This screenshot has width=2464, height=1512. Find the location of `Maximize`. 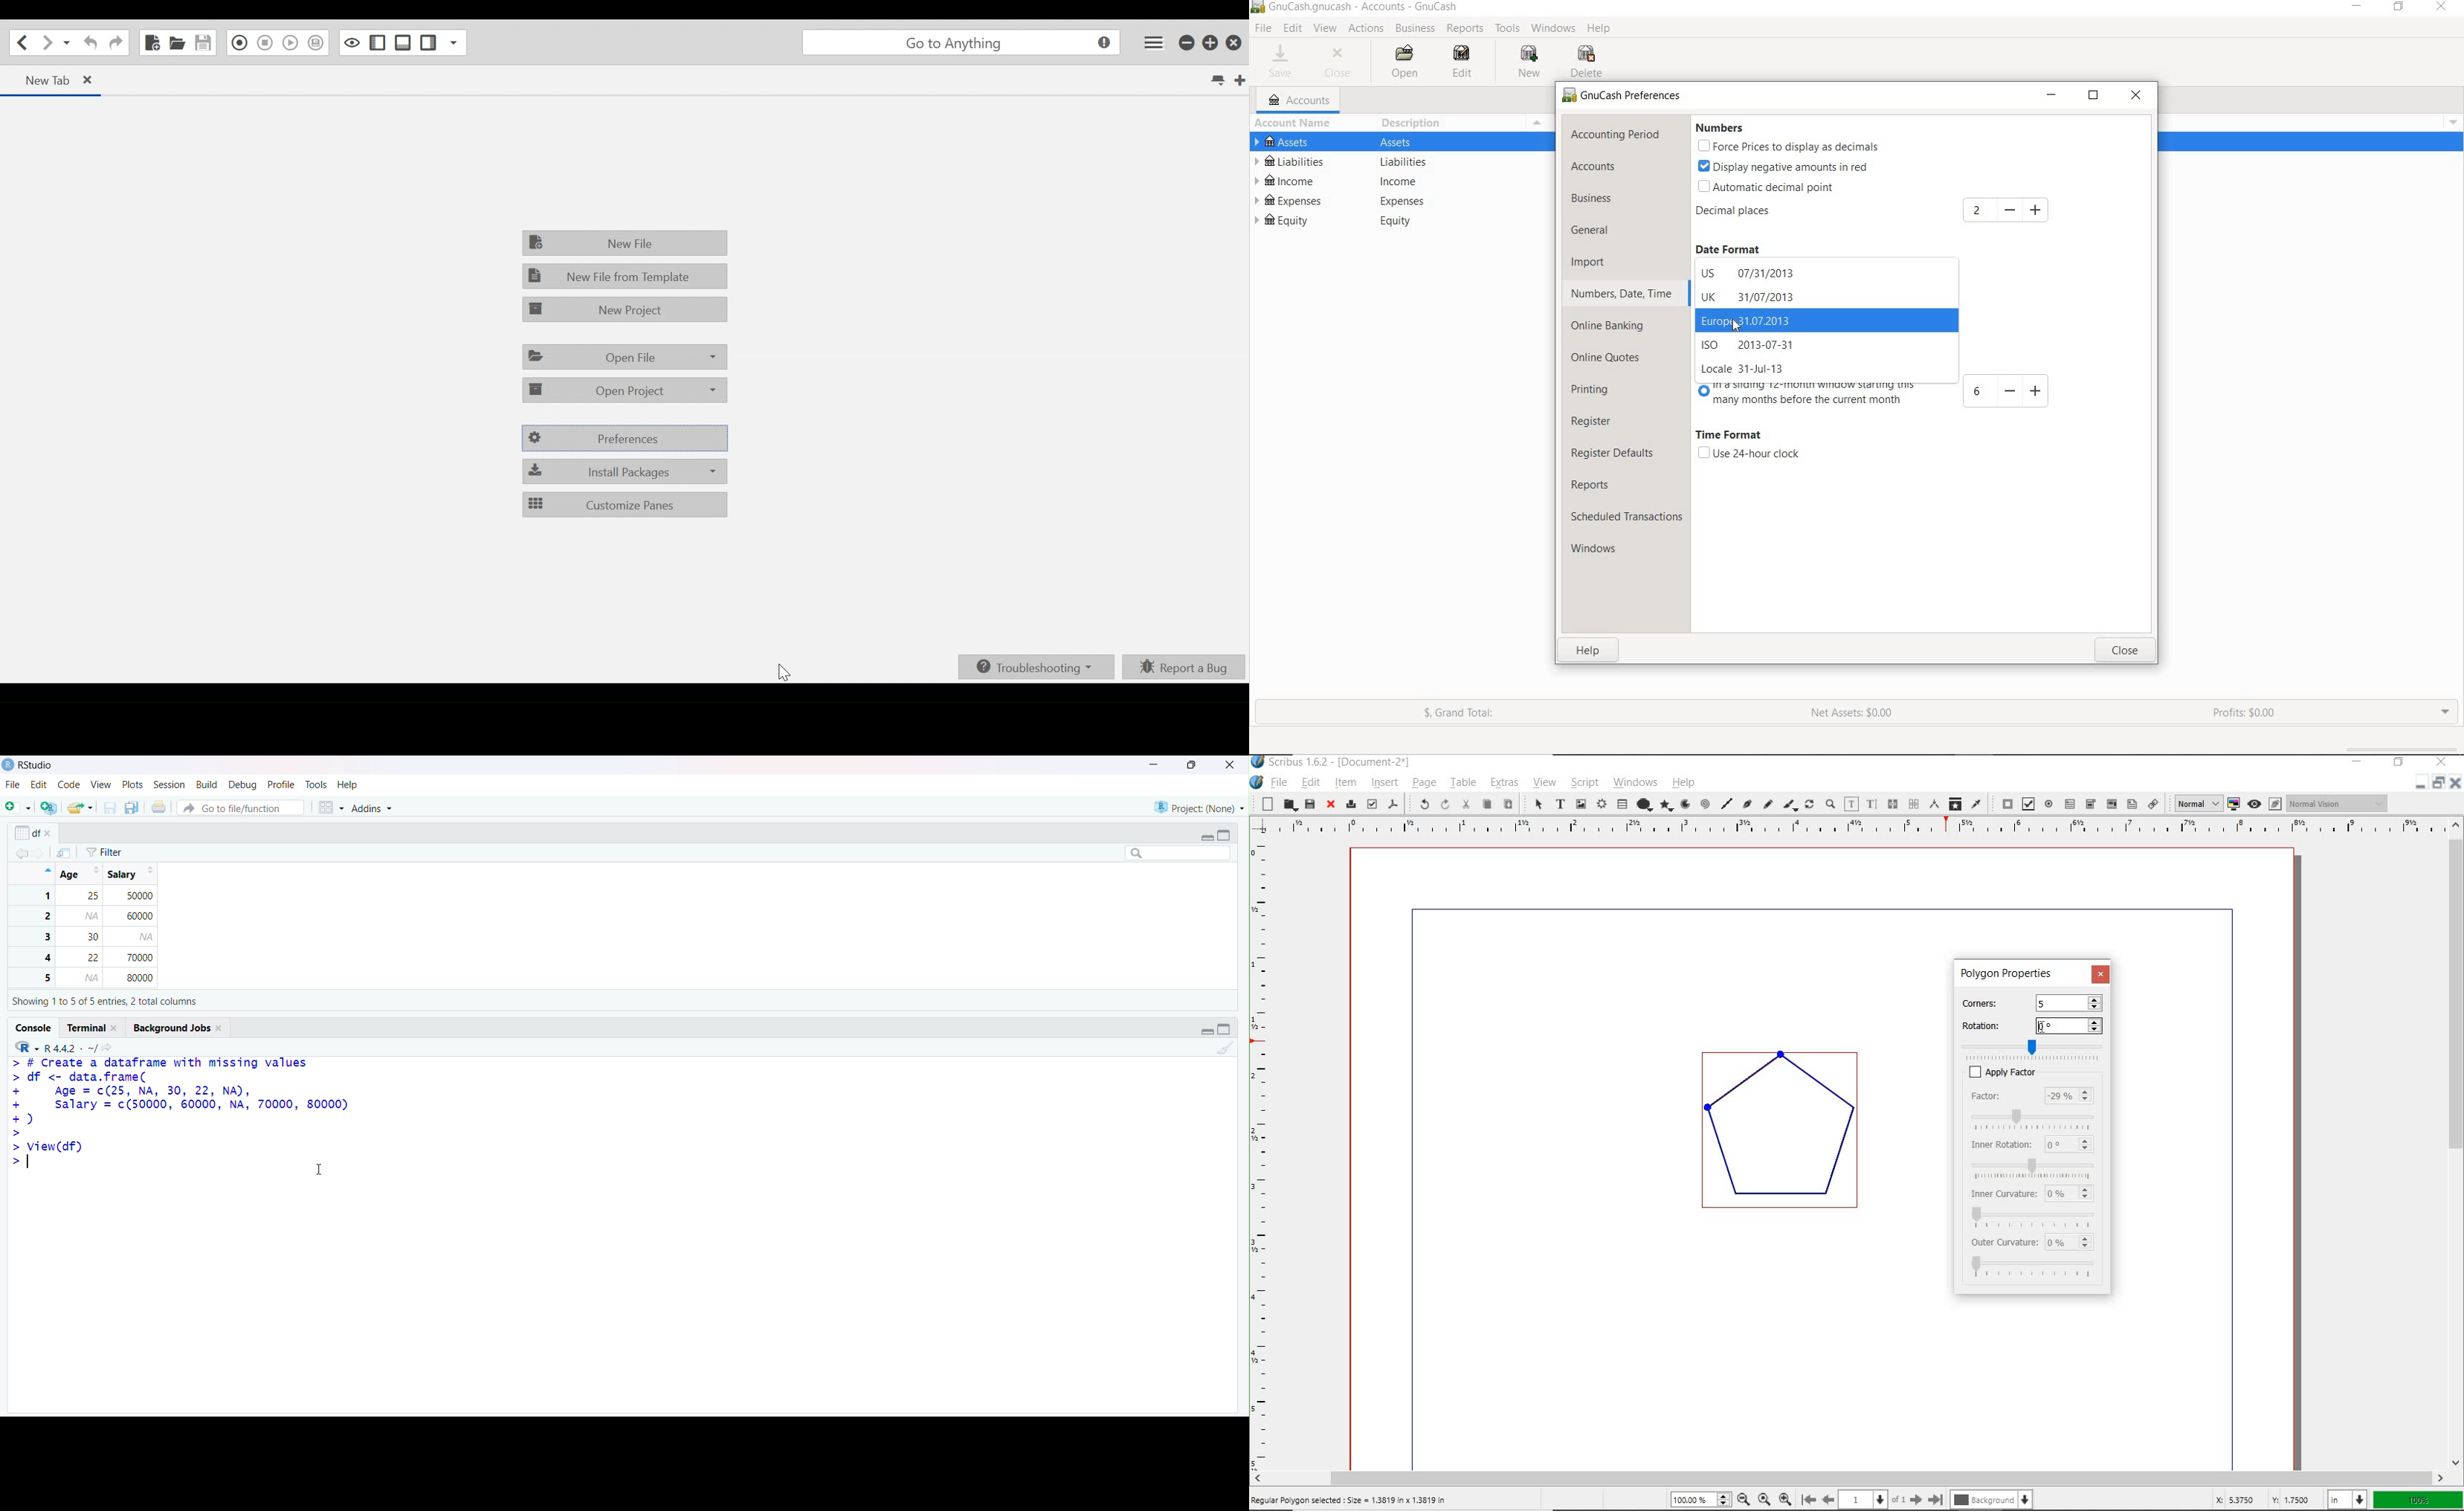

Maximize is located at coordinates (1194, 765).